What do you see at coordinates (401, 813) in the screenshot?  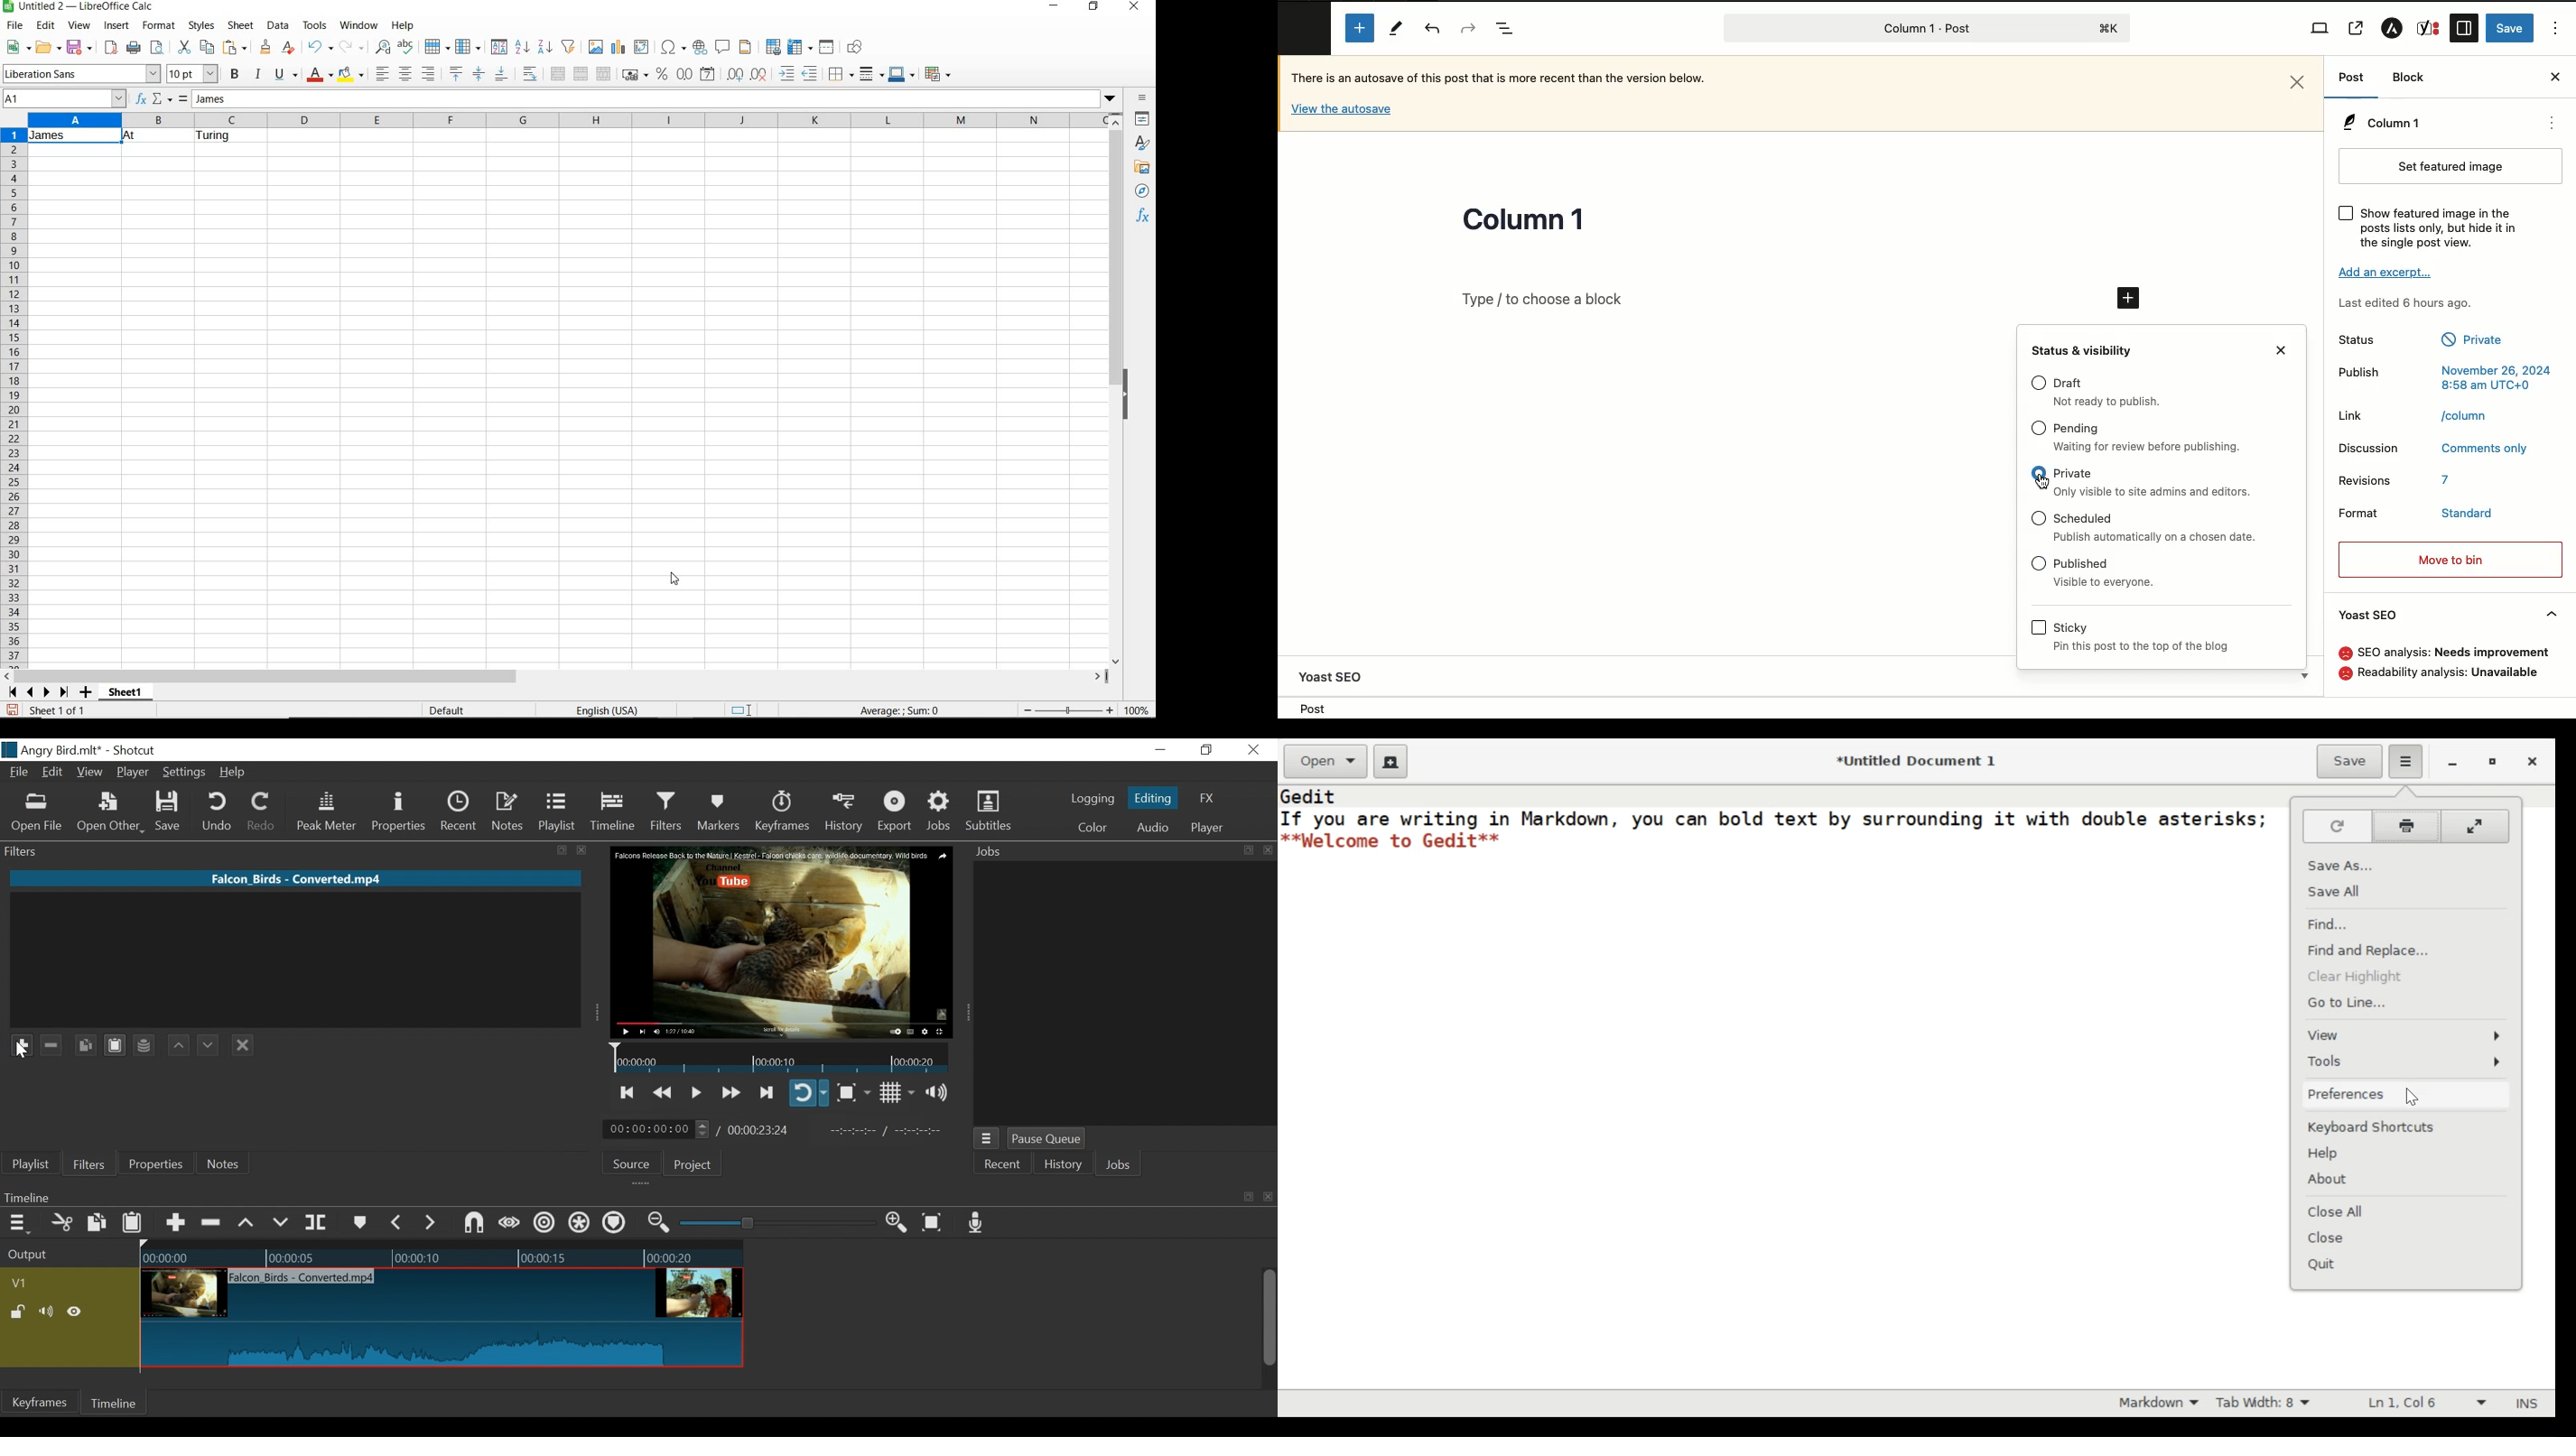 I see `Properties` at bounding box center [401, 813].